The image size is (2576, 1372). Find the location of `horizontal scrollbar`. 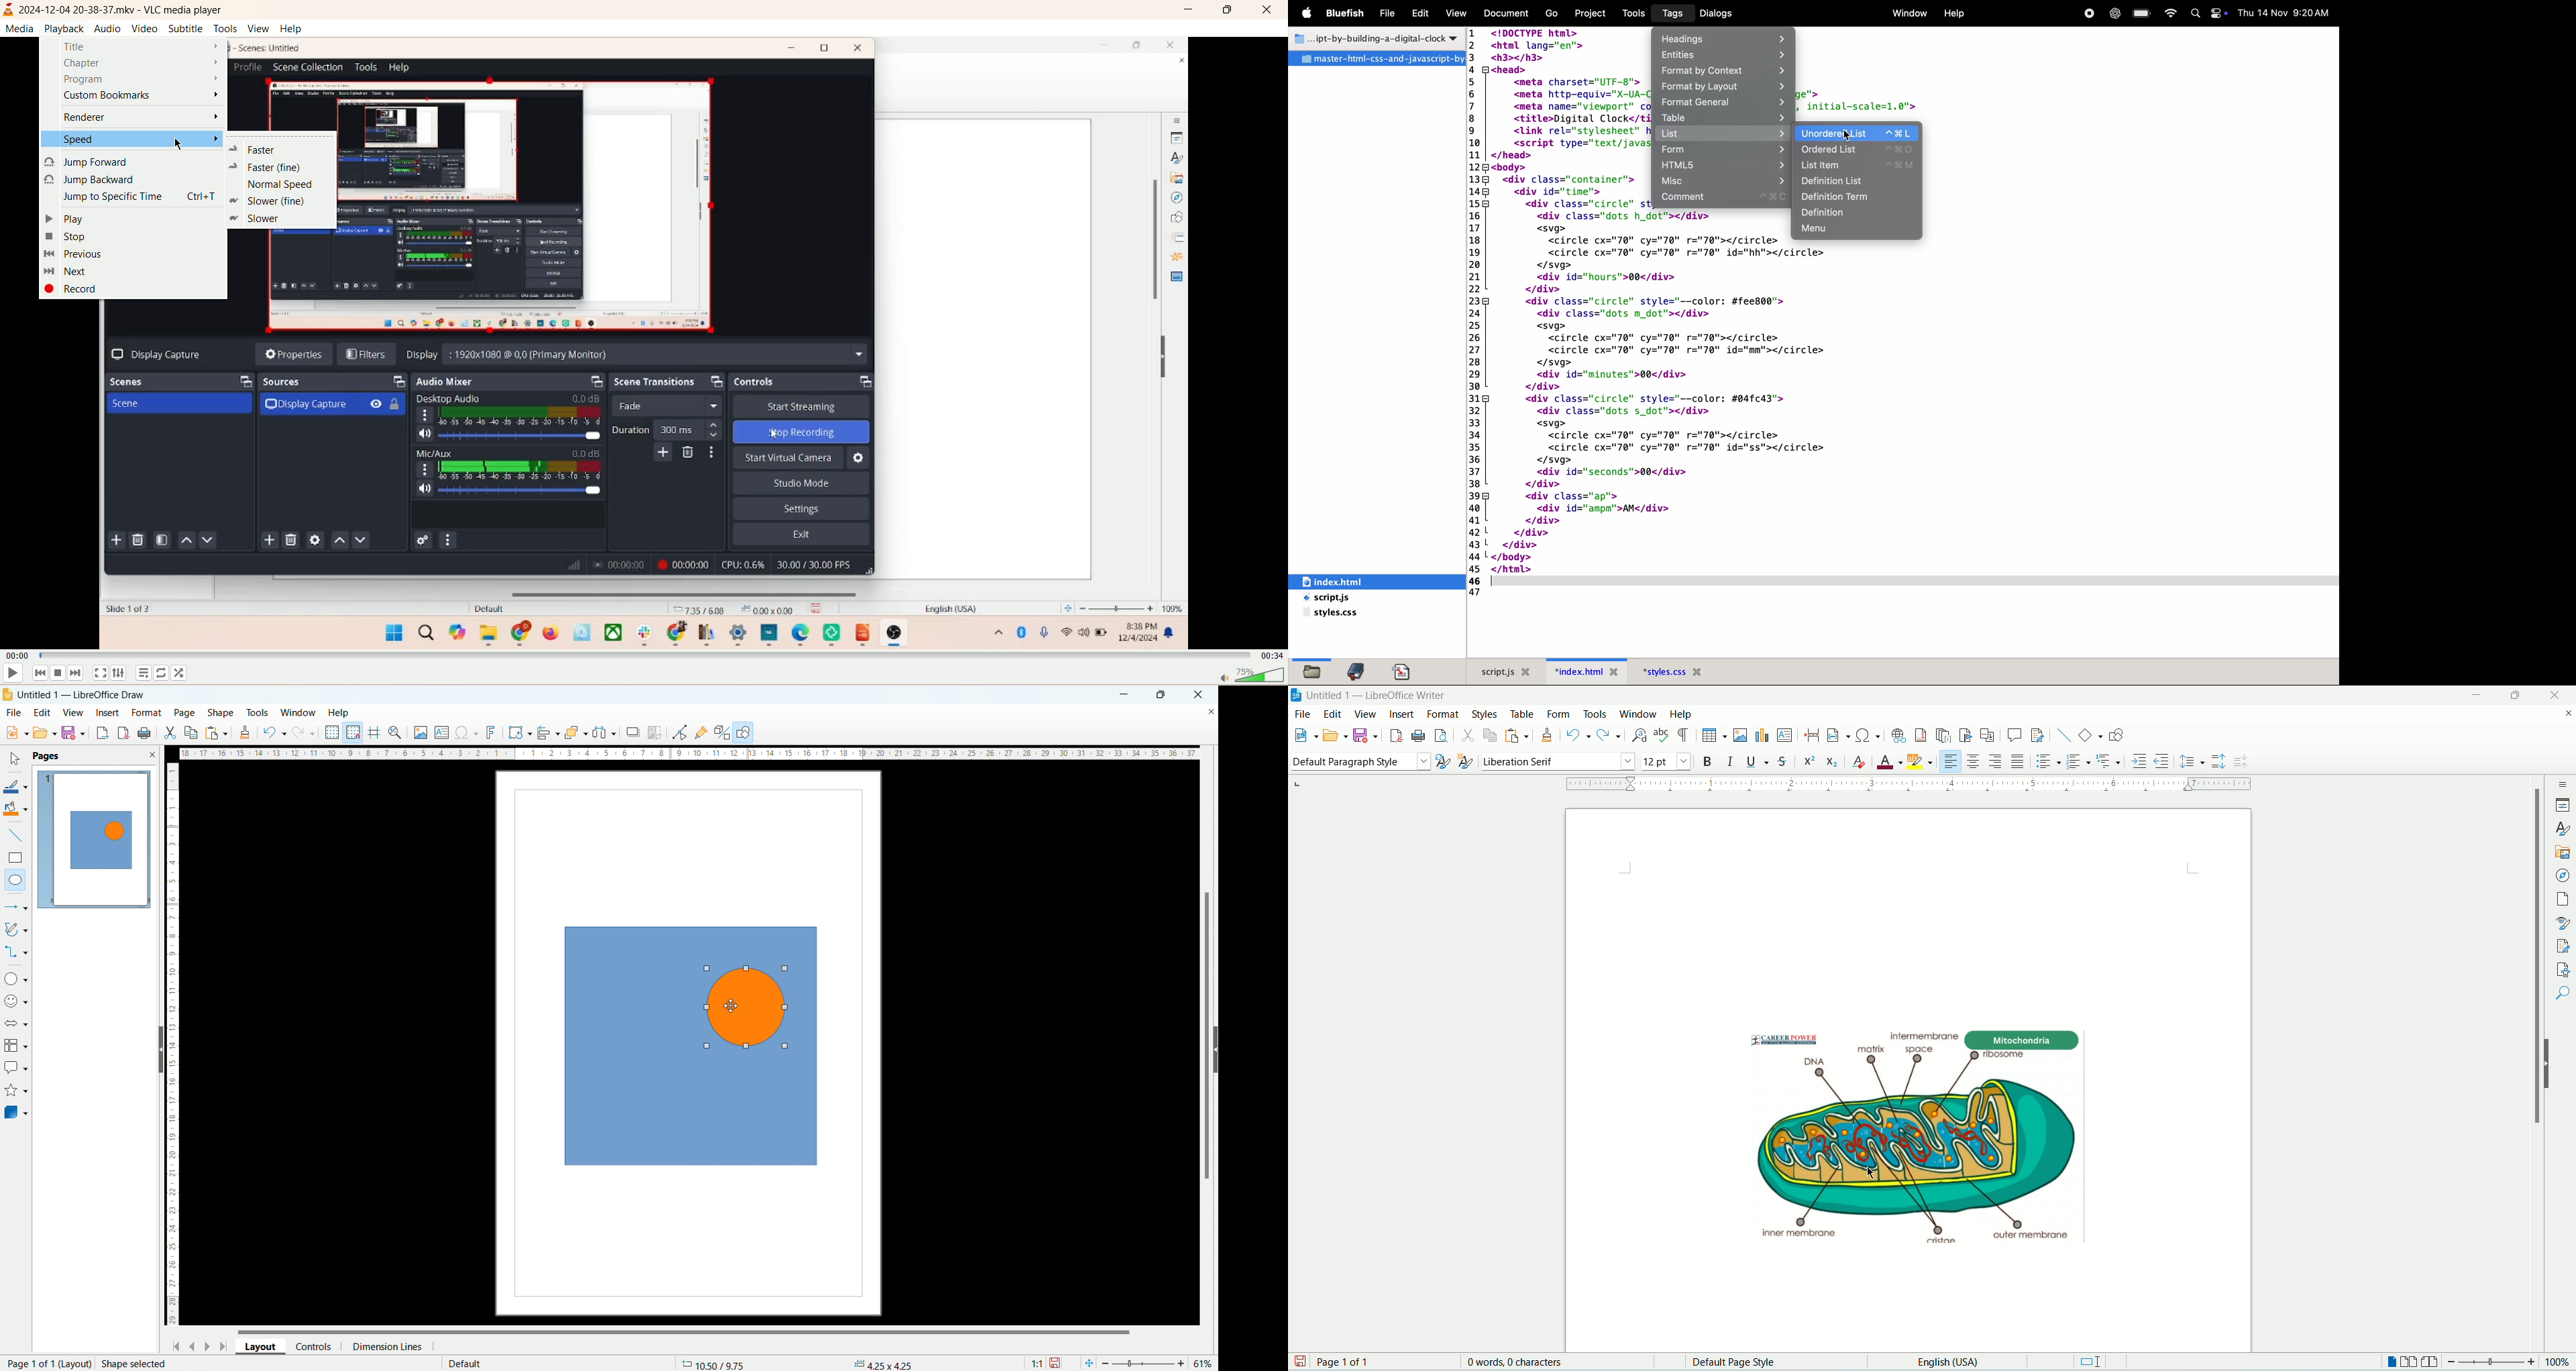

horizontal scrollbar is located at coordinates (684, 1331).